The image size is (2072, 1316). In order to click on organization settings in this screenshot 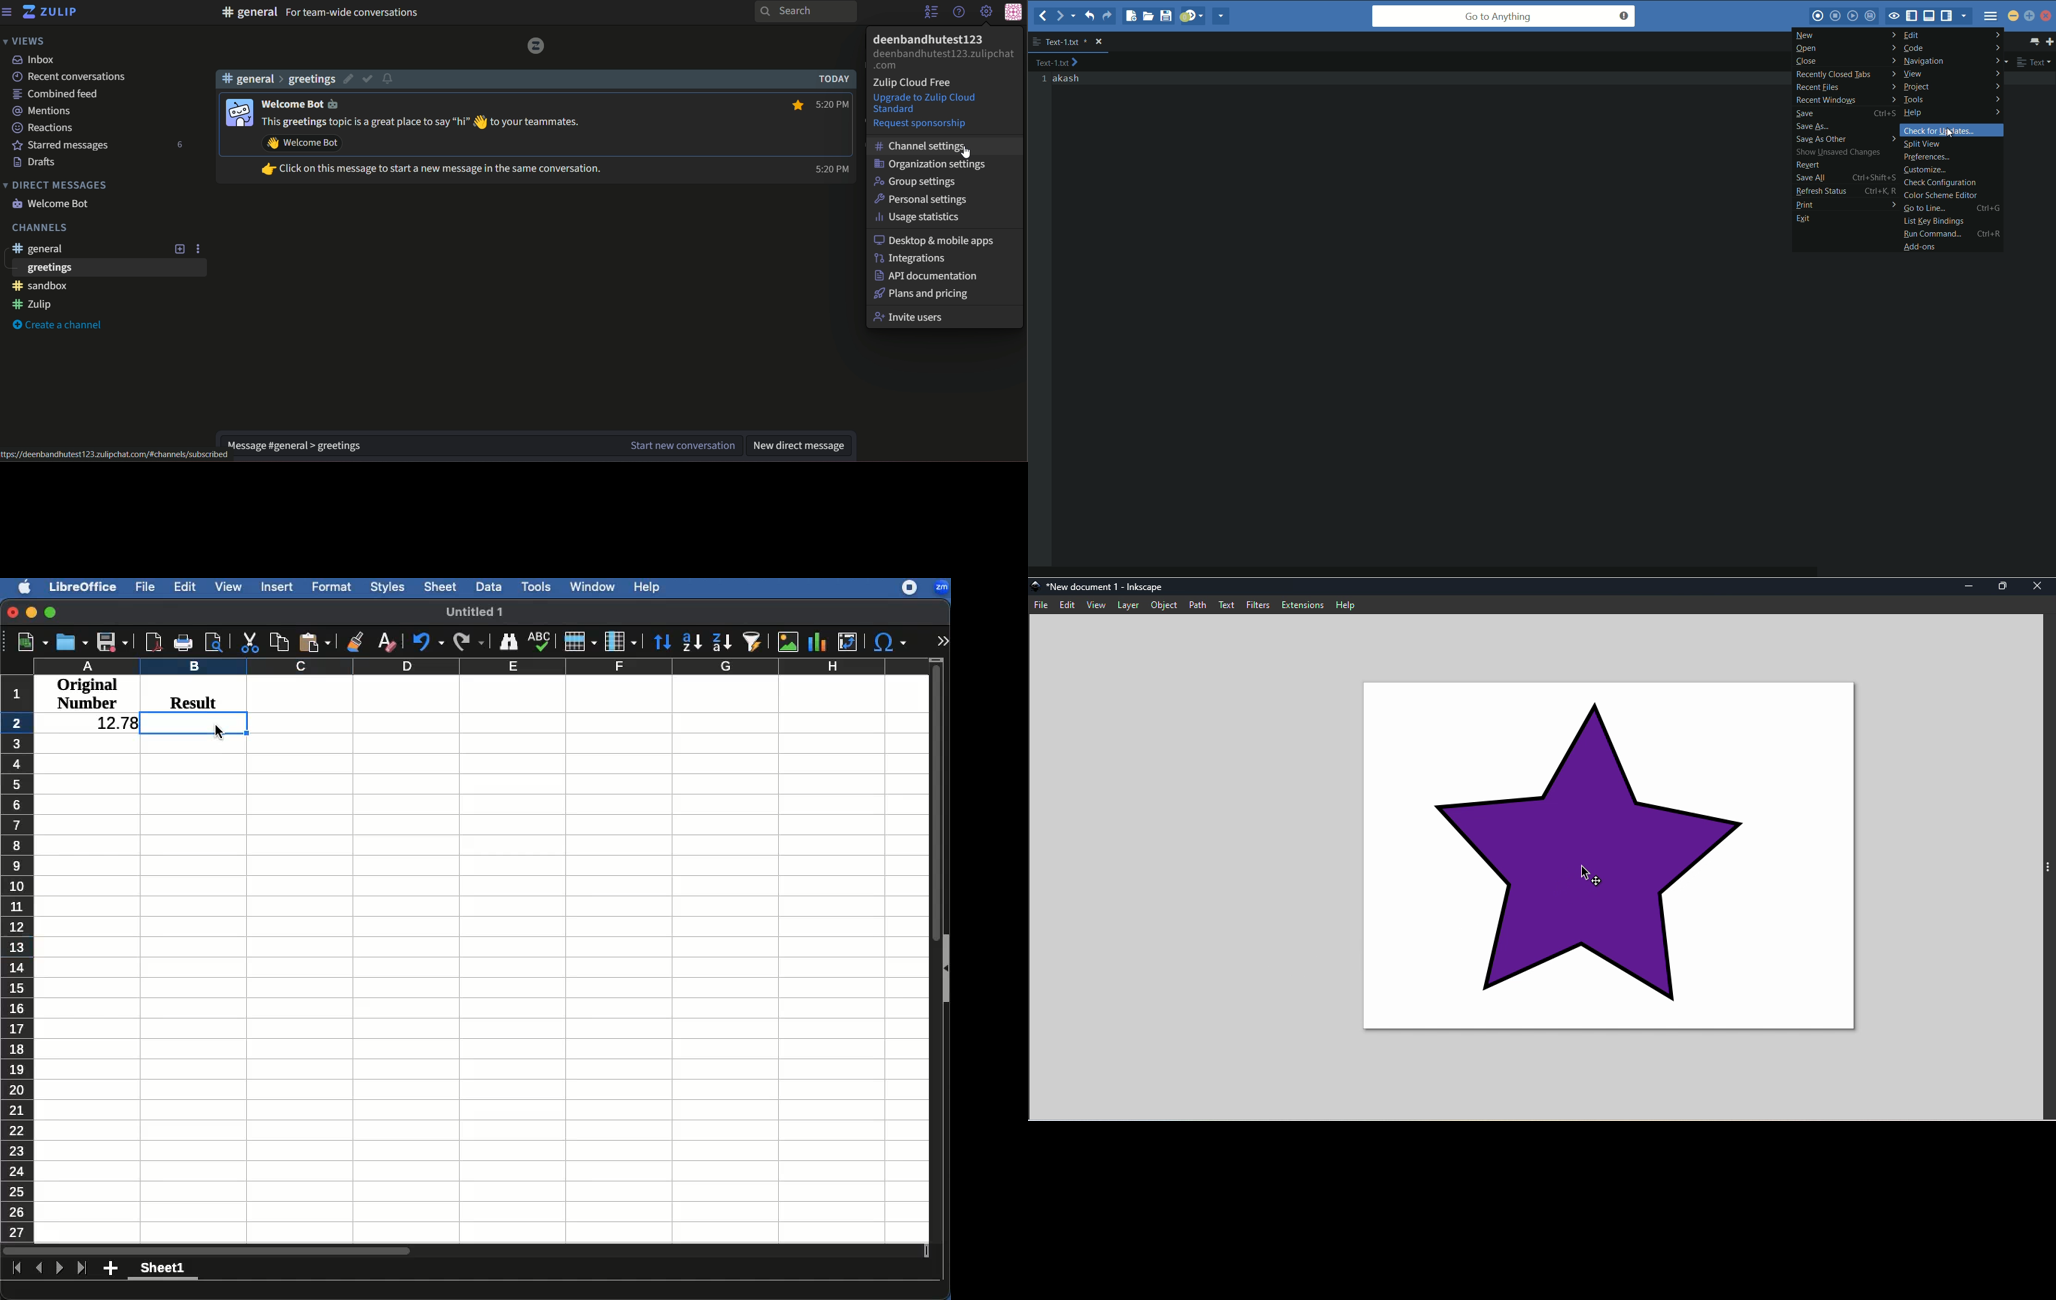, I will do `click(931, 164)`.